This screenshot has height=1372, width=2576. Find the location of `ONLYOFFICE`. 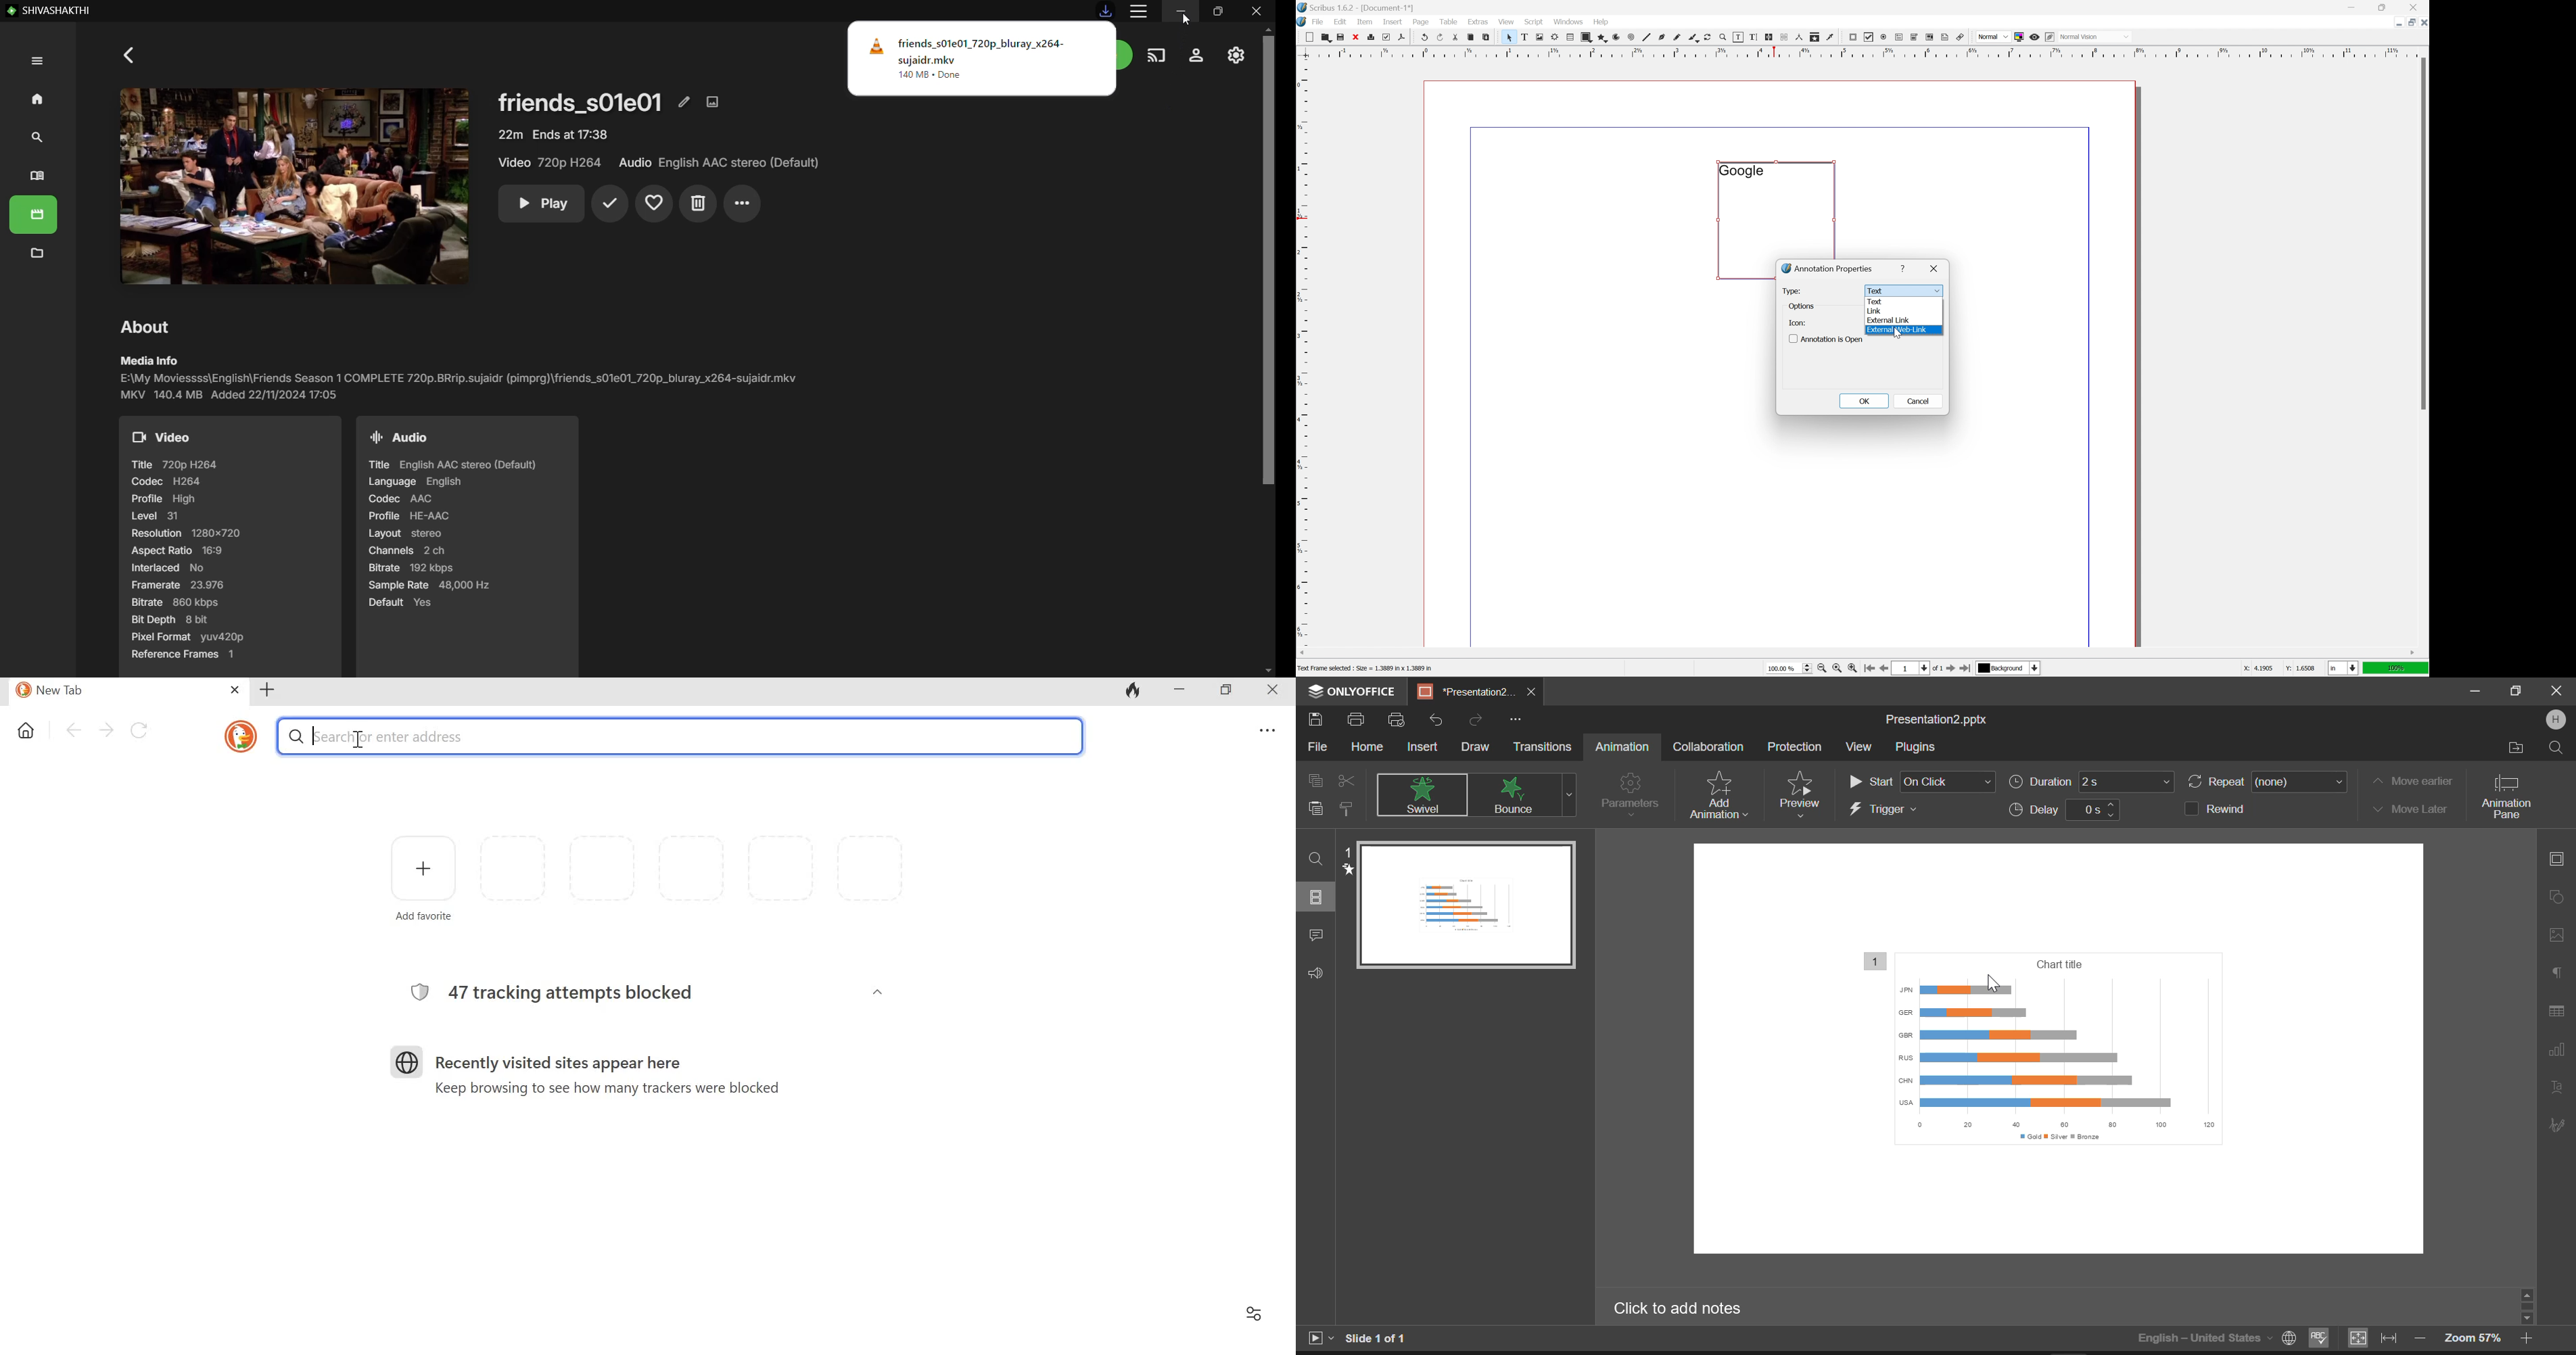

ONLYOFFICE is located at coordinates (1349, 692).